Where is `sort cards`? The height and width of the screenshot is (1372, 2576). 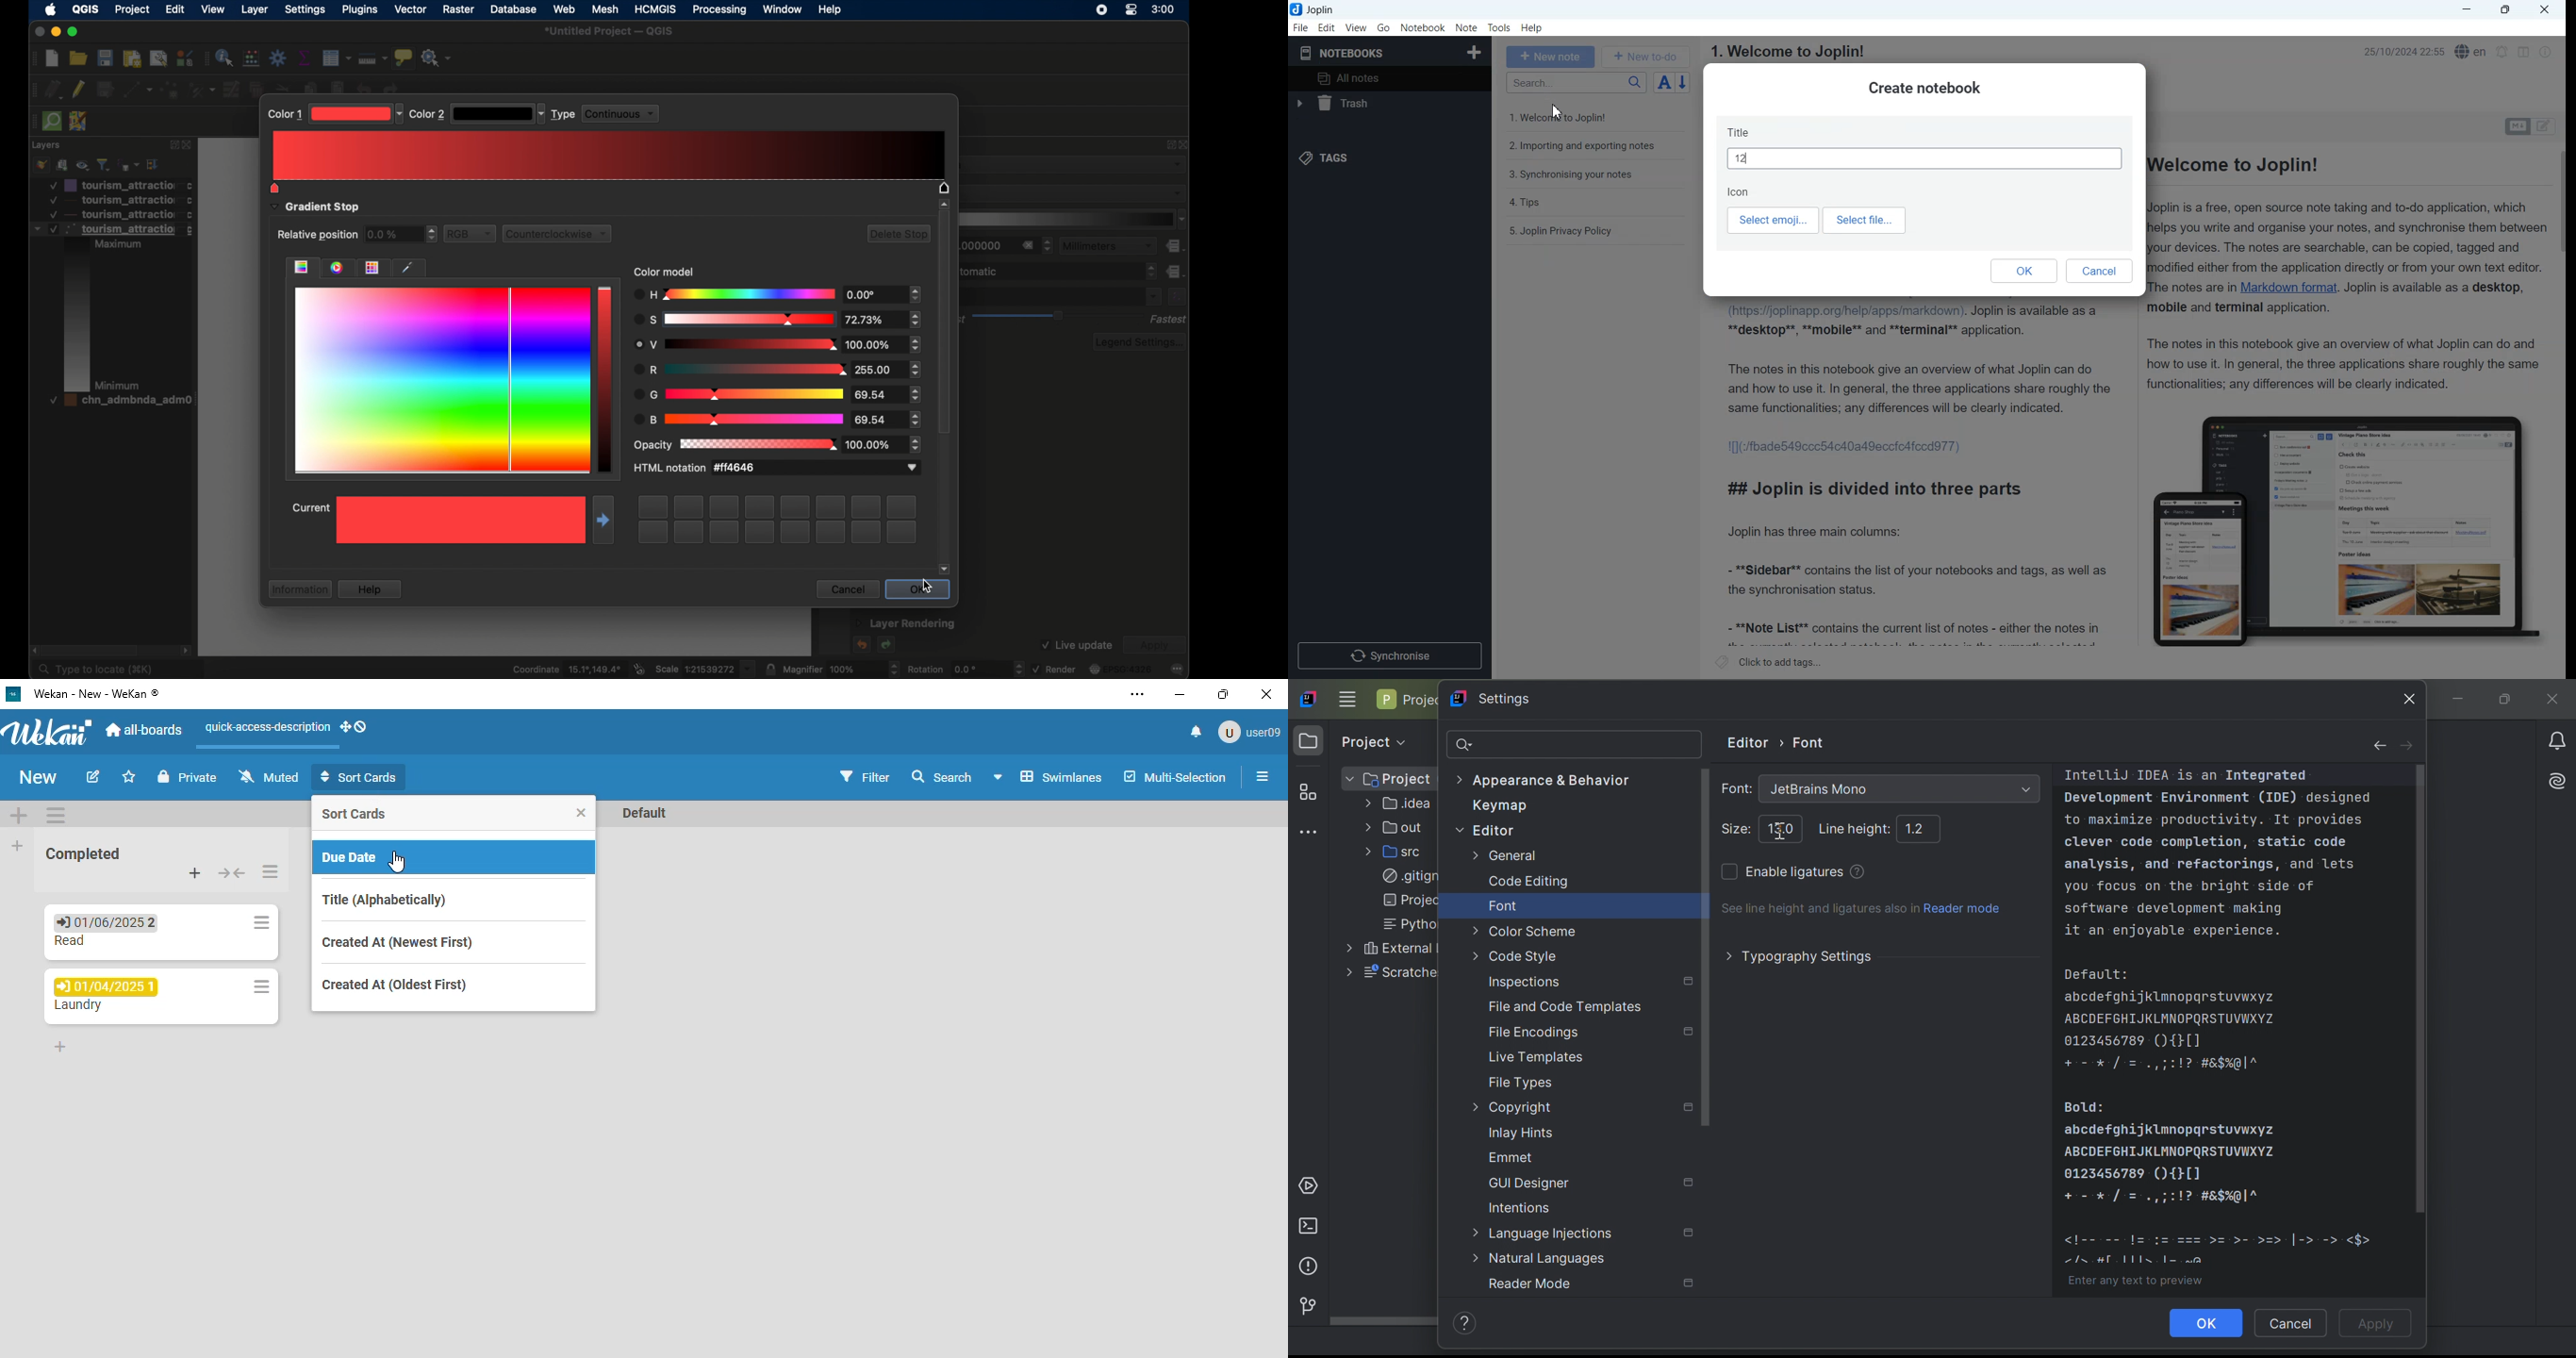 sort cards is located at coordinates (355, 813).